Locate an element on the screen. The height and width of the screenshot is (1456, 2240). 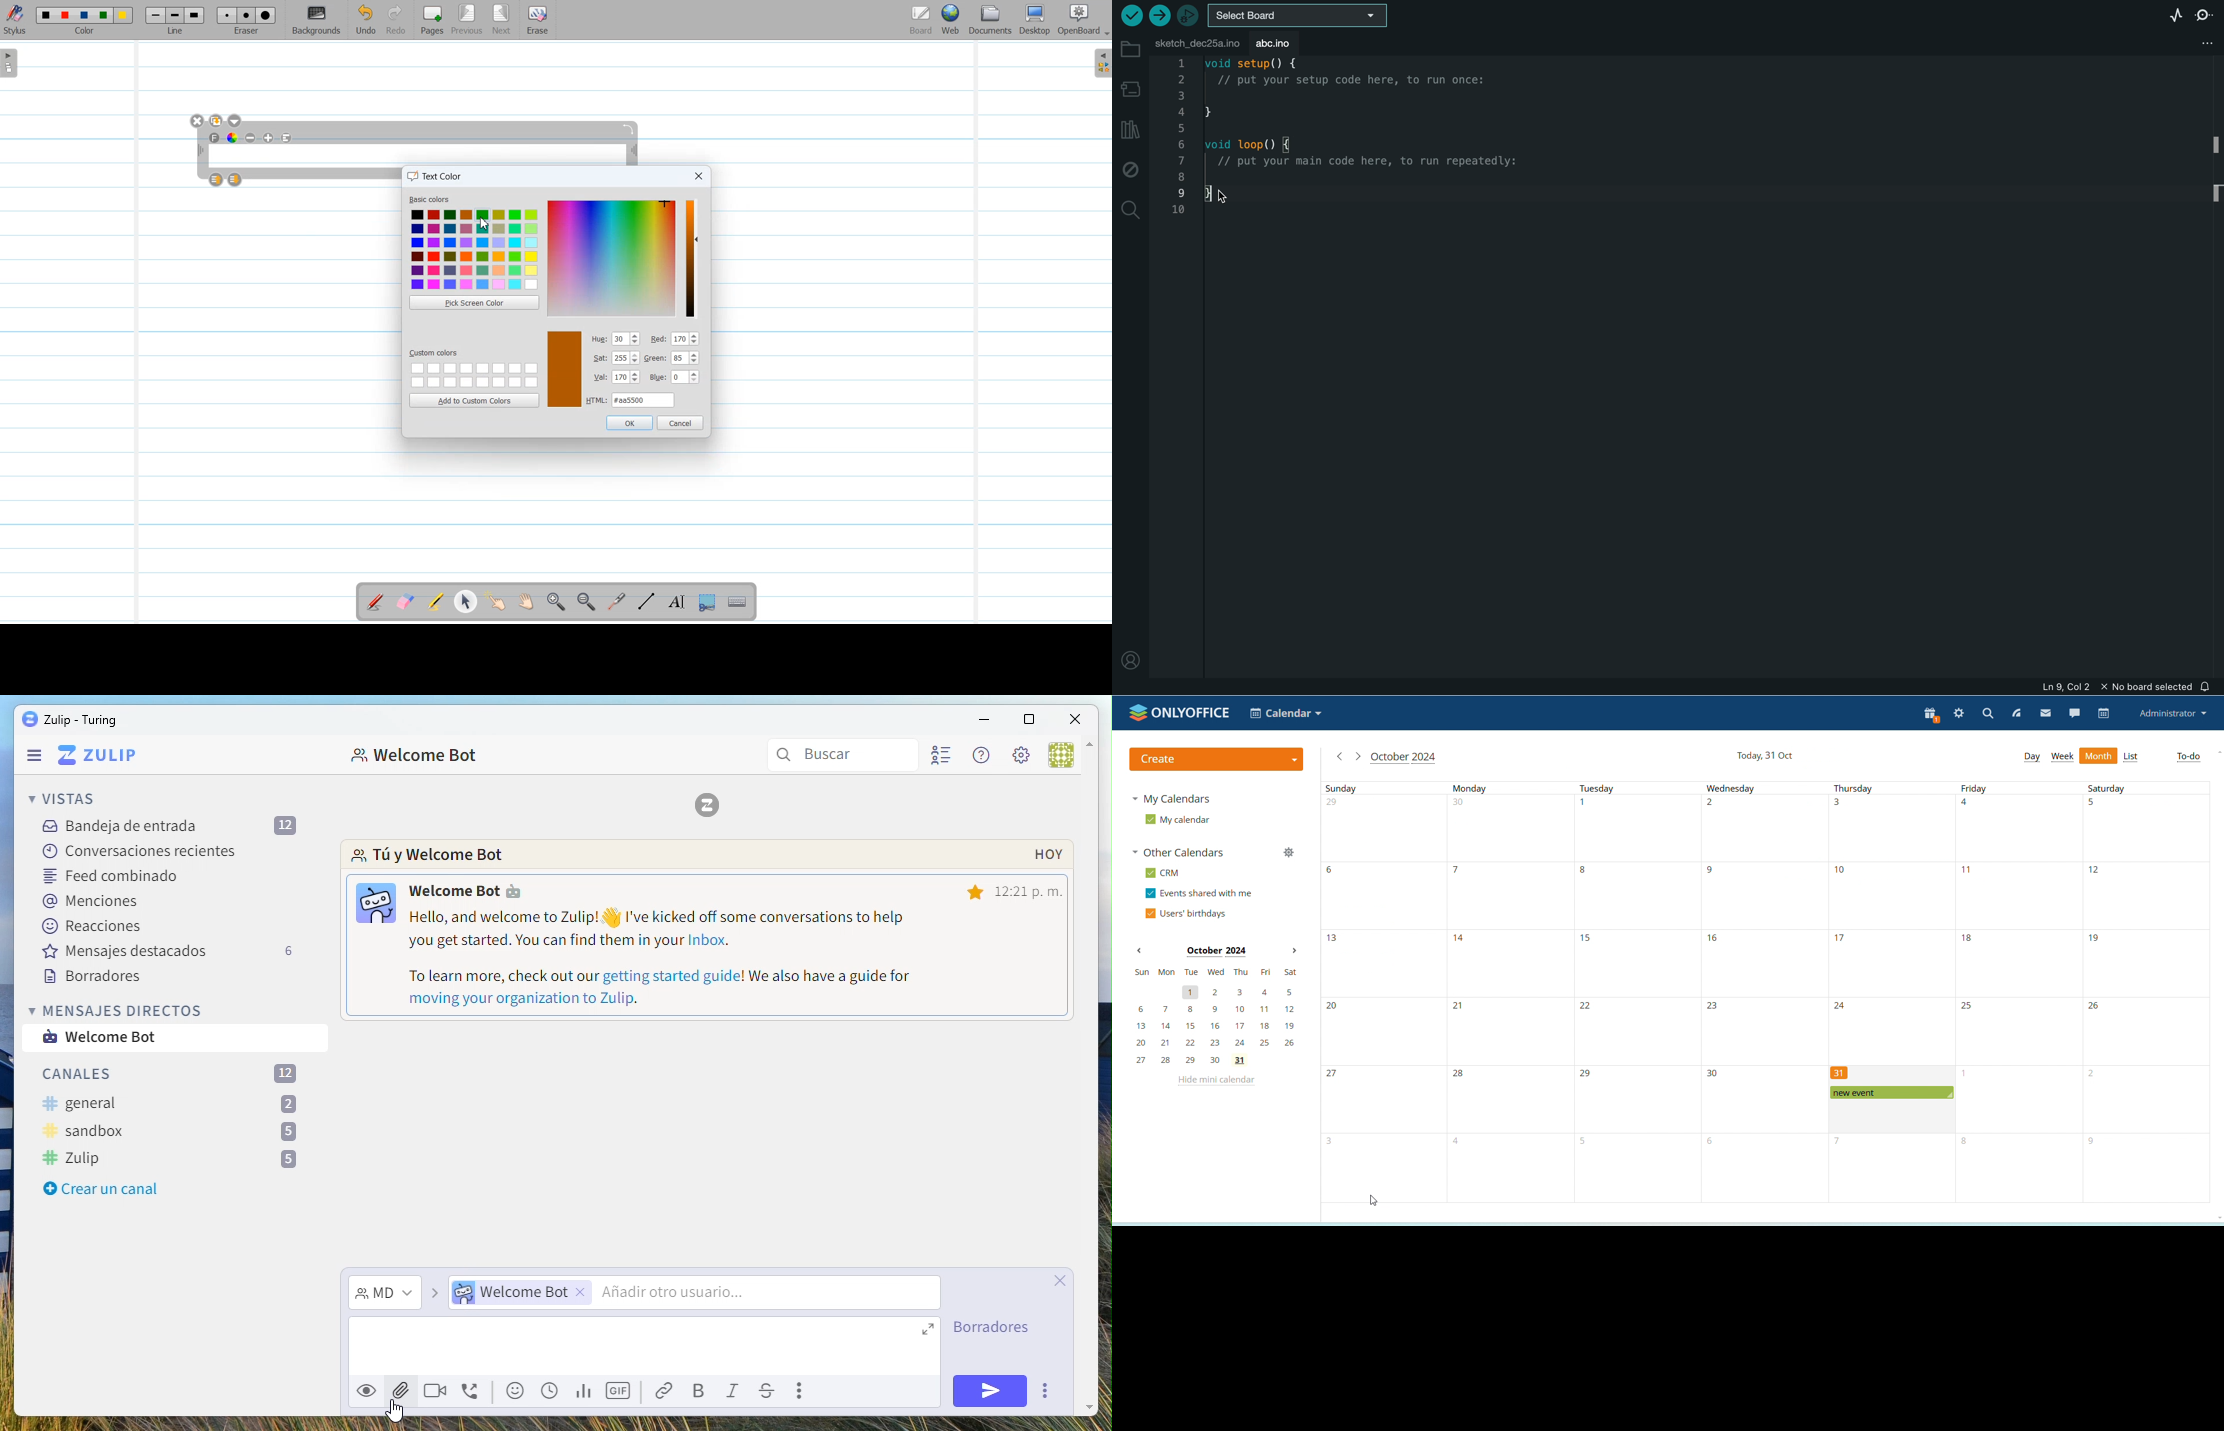
Message is located at coordinates (116, 1038).